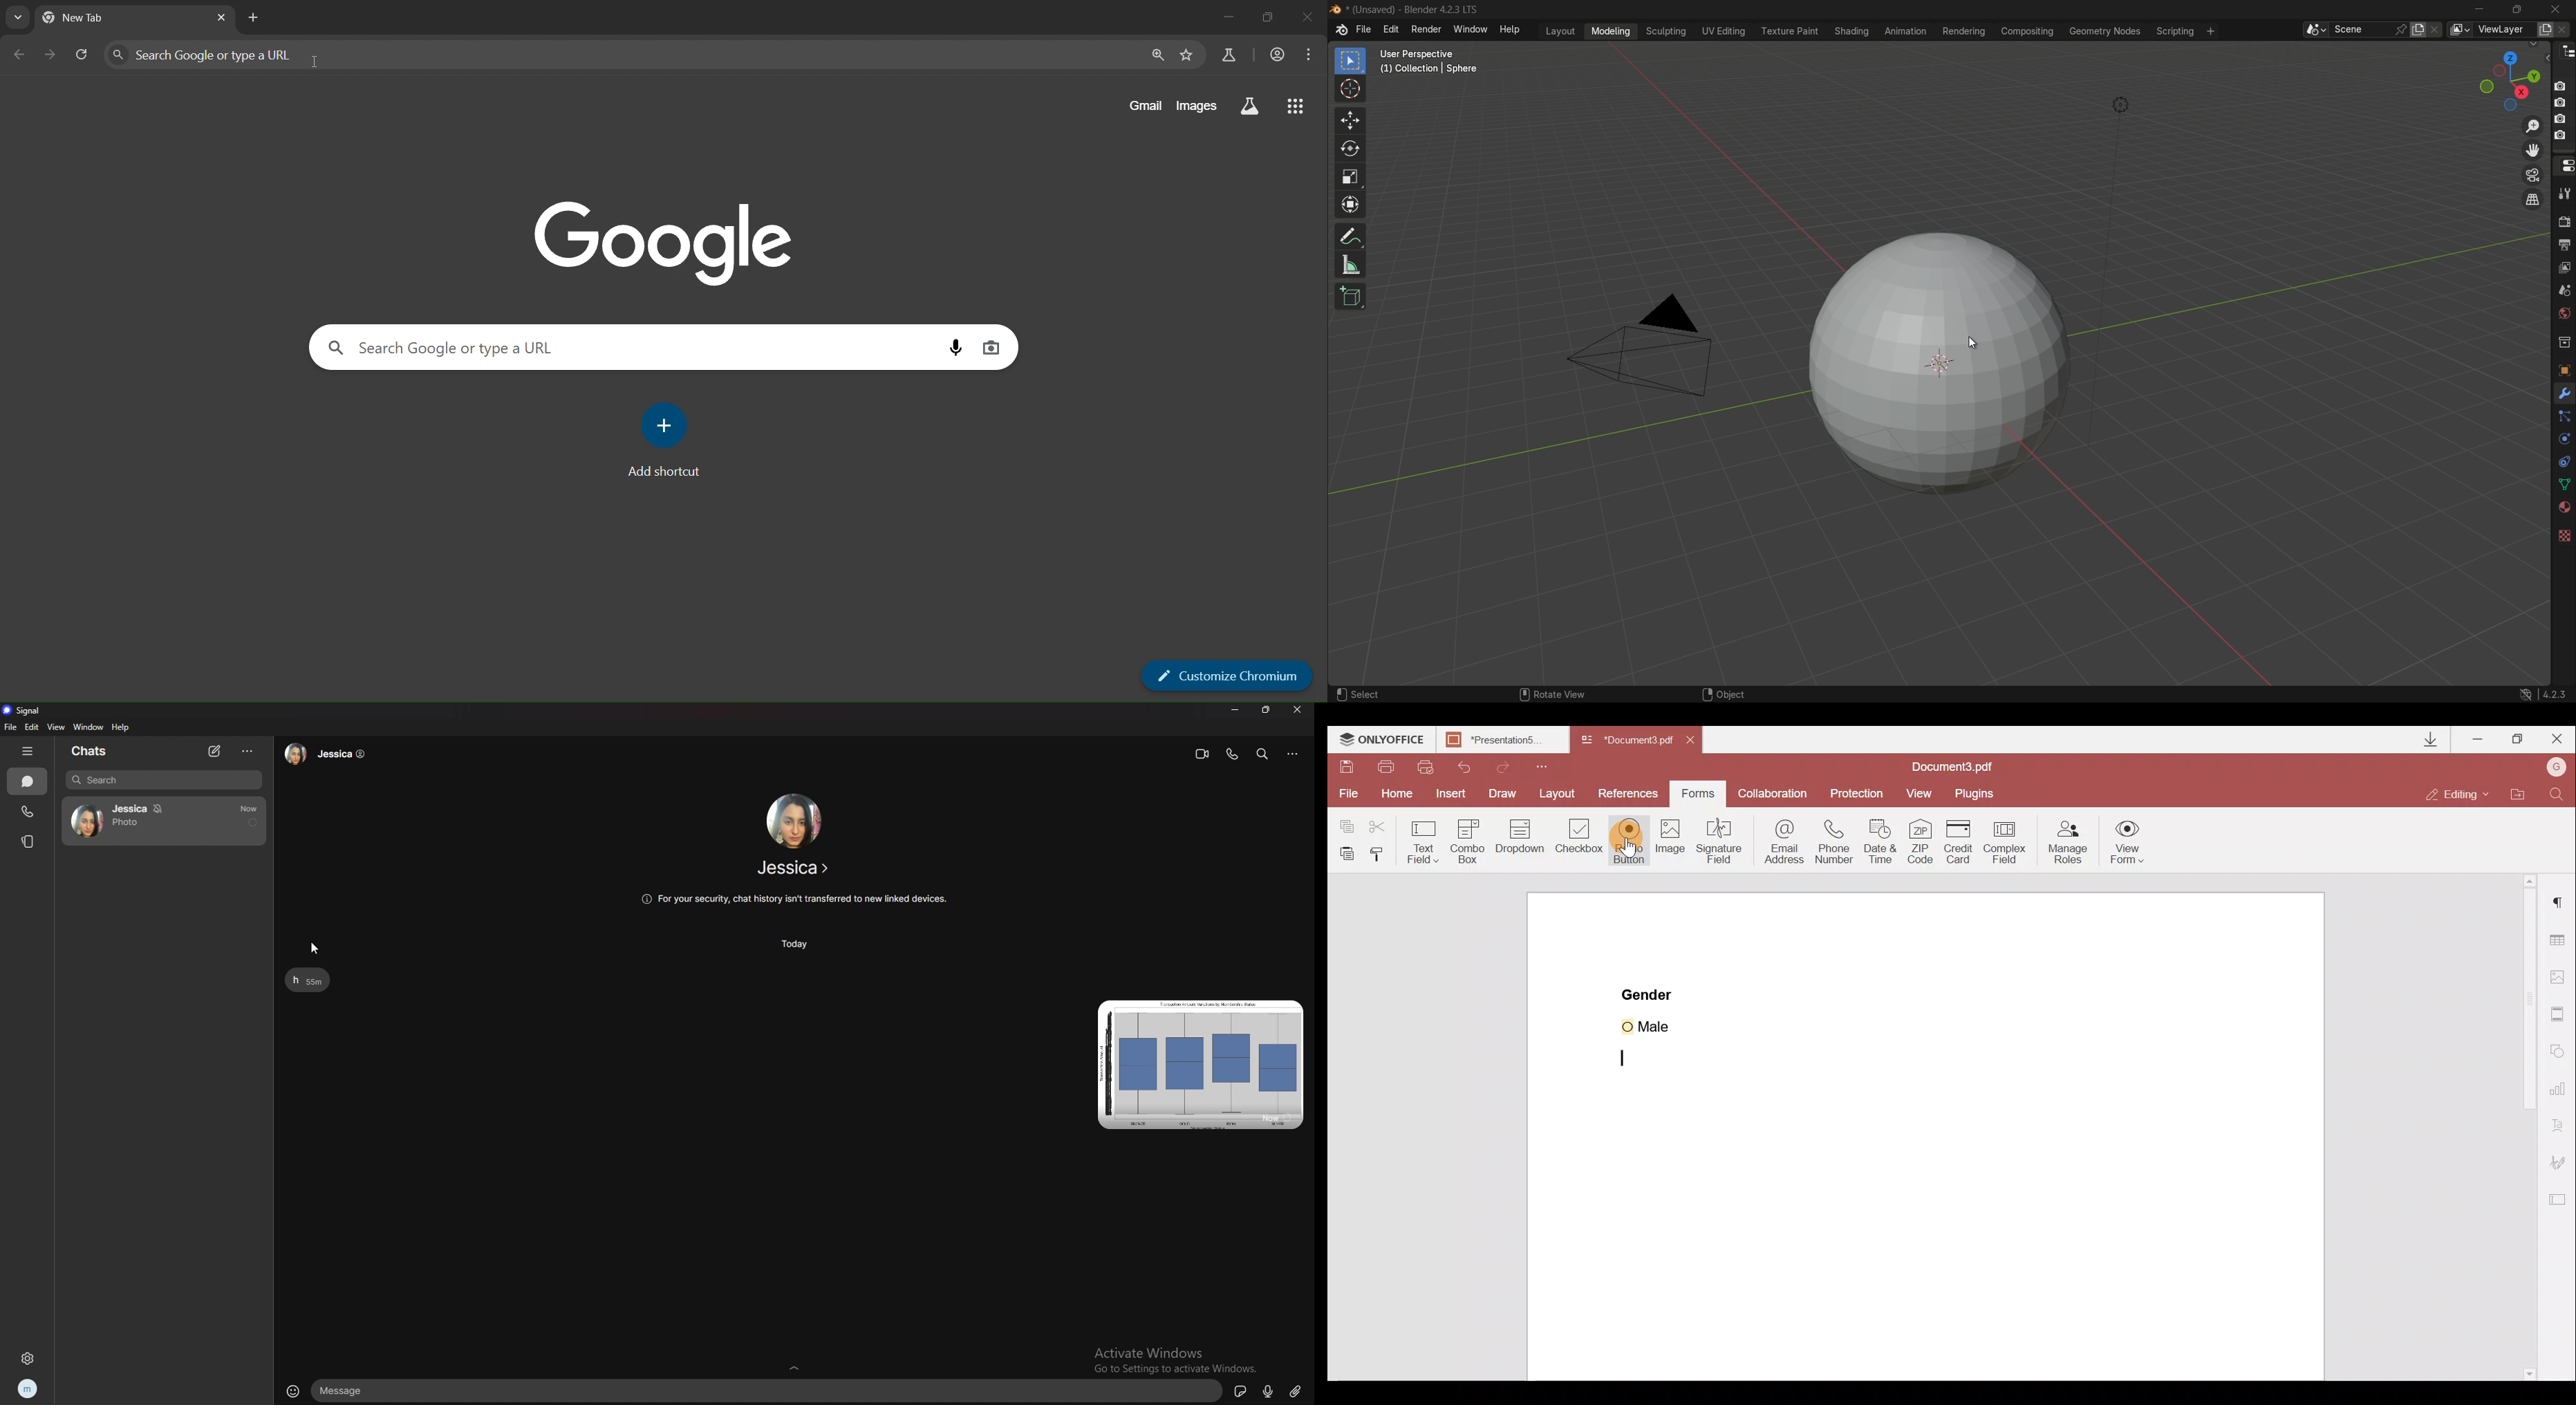 This screenshot has width=2576, height=1428. I want to click on data, so click(2563, 483).